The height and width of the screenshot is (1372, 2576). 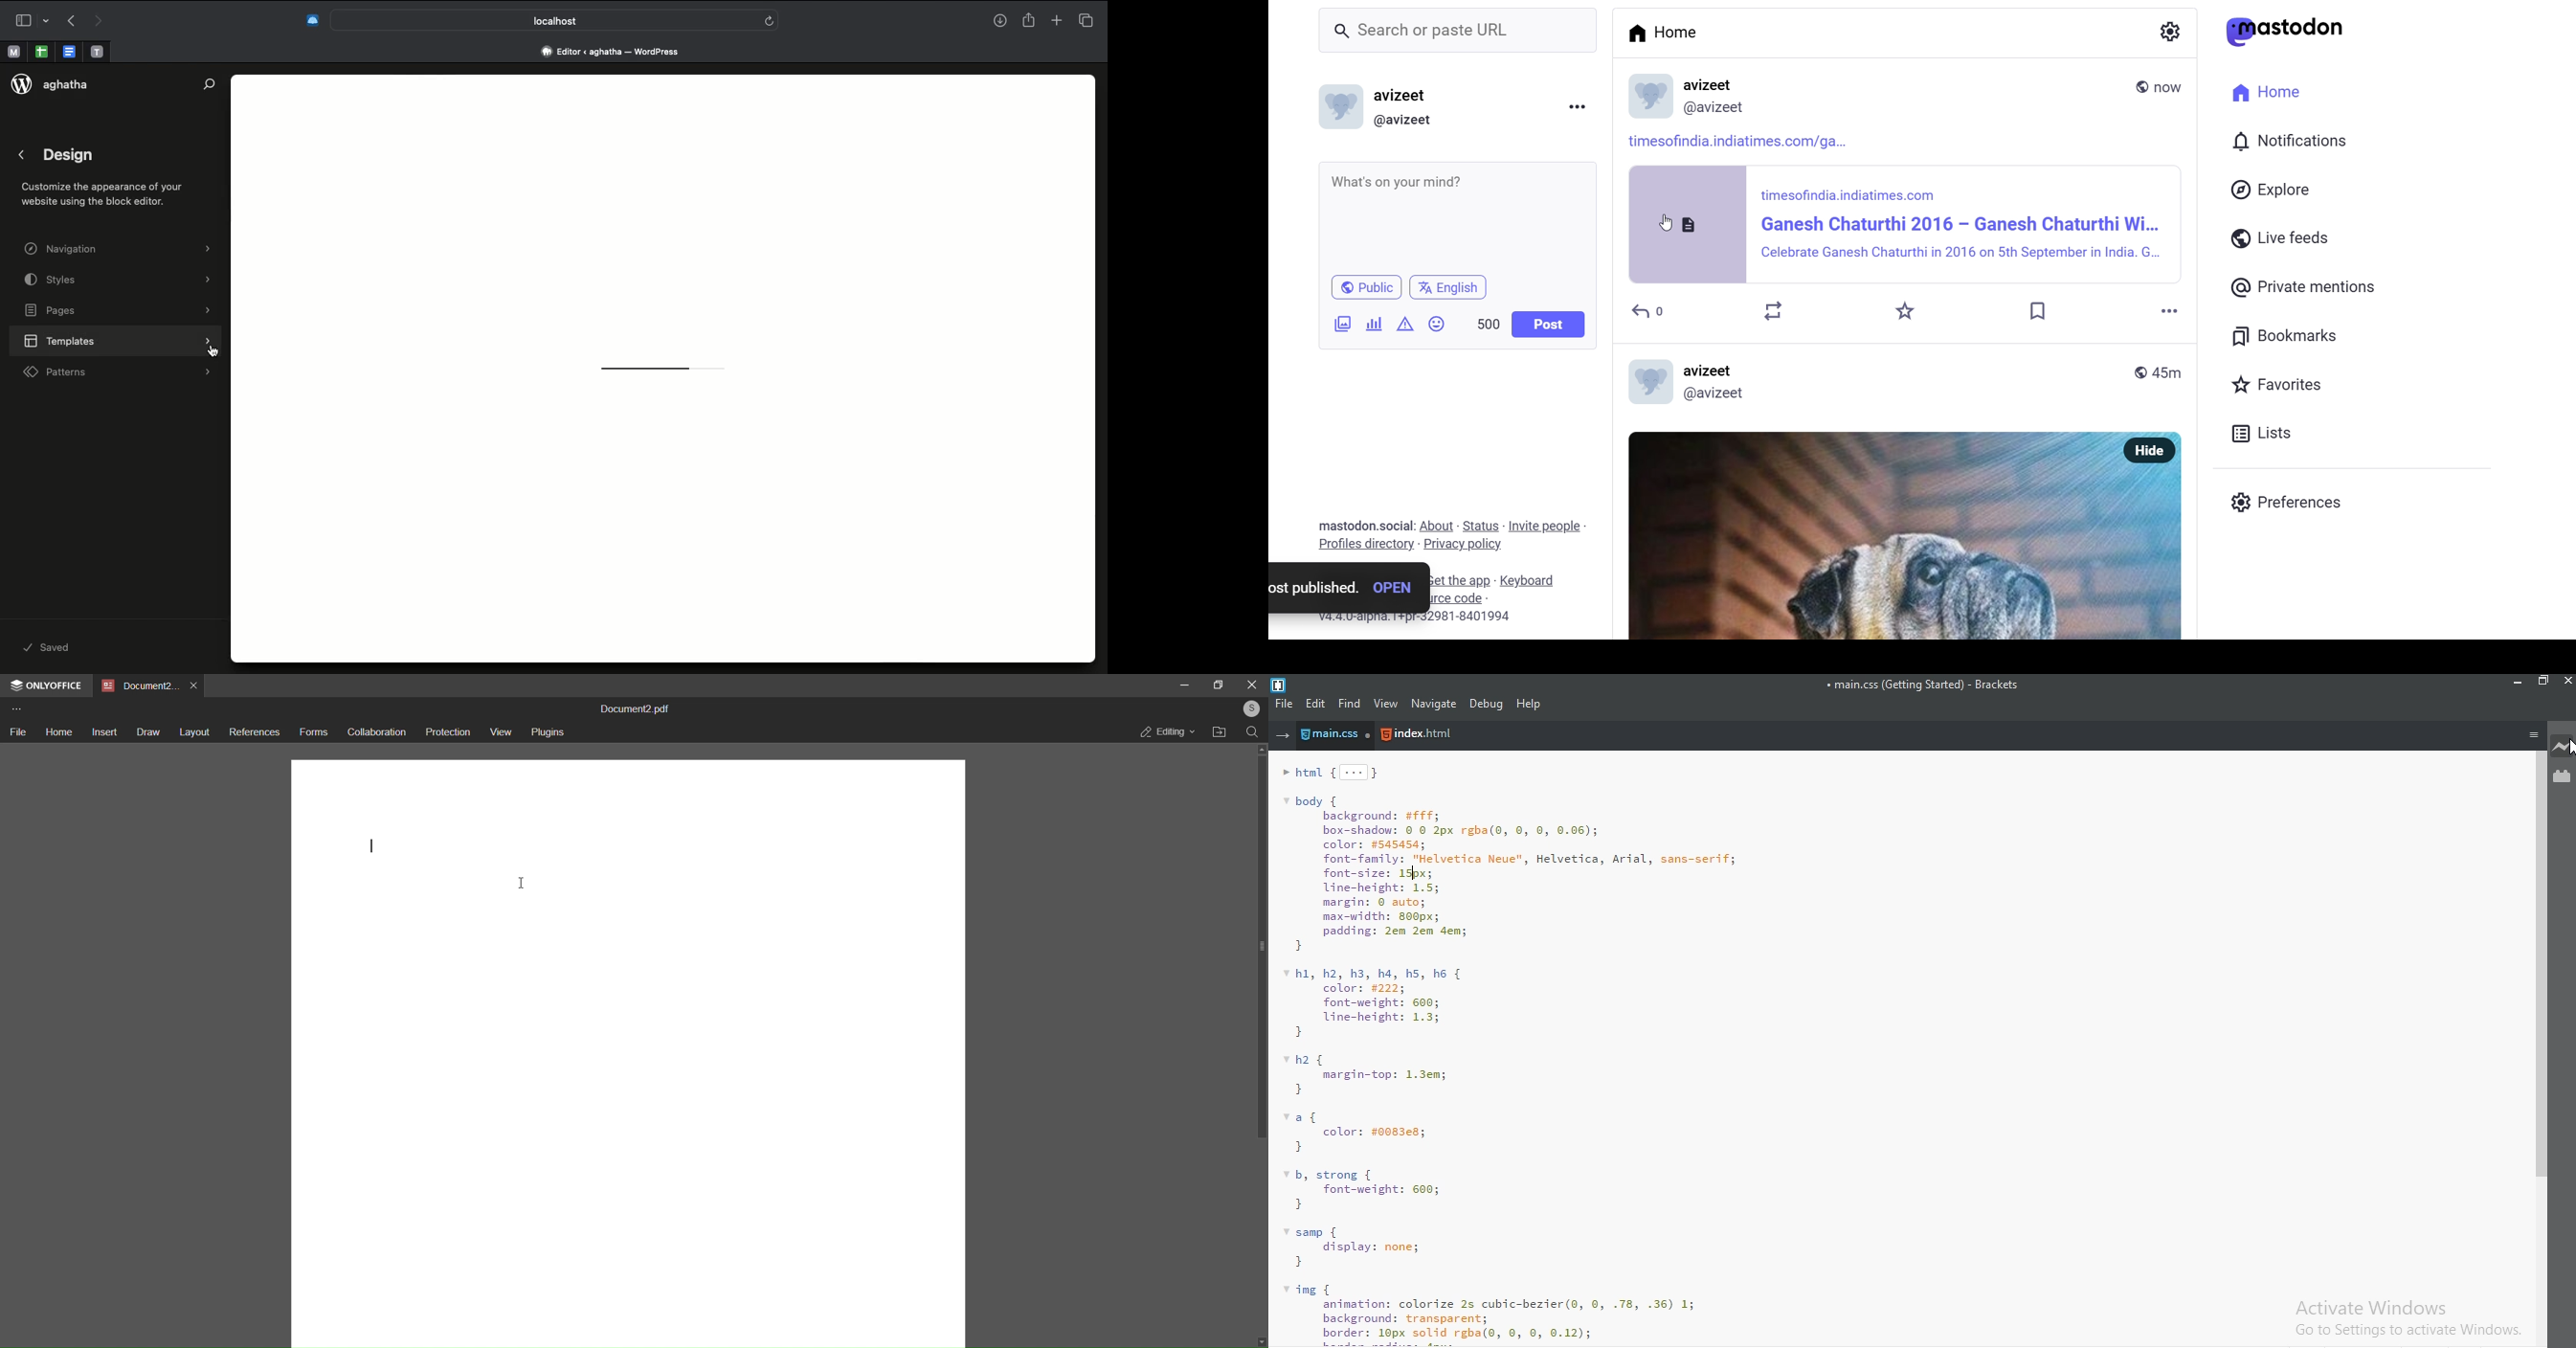 I want to click on cursor, so click(x=2567, y=750).